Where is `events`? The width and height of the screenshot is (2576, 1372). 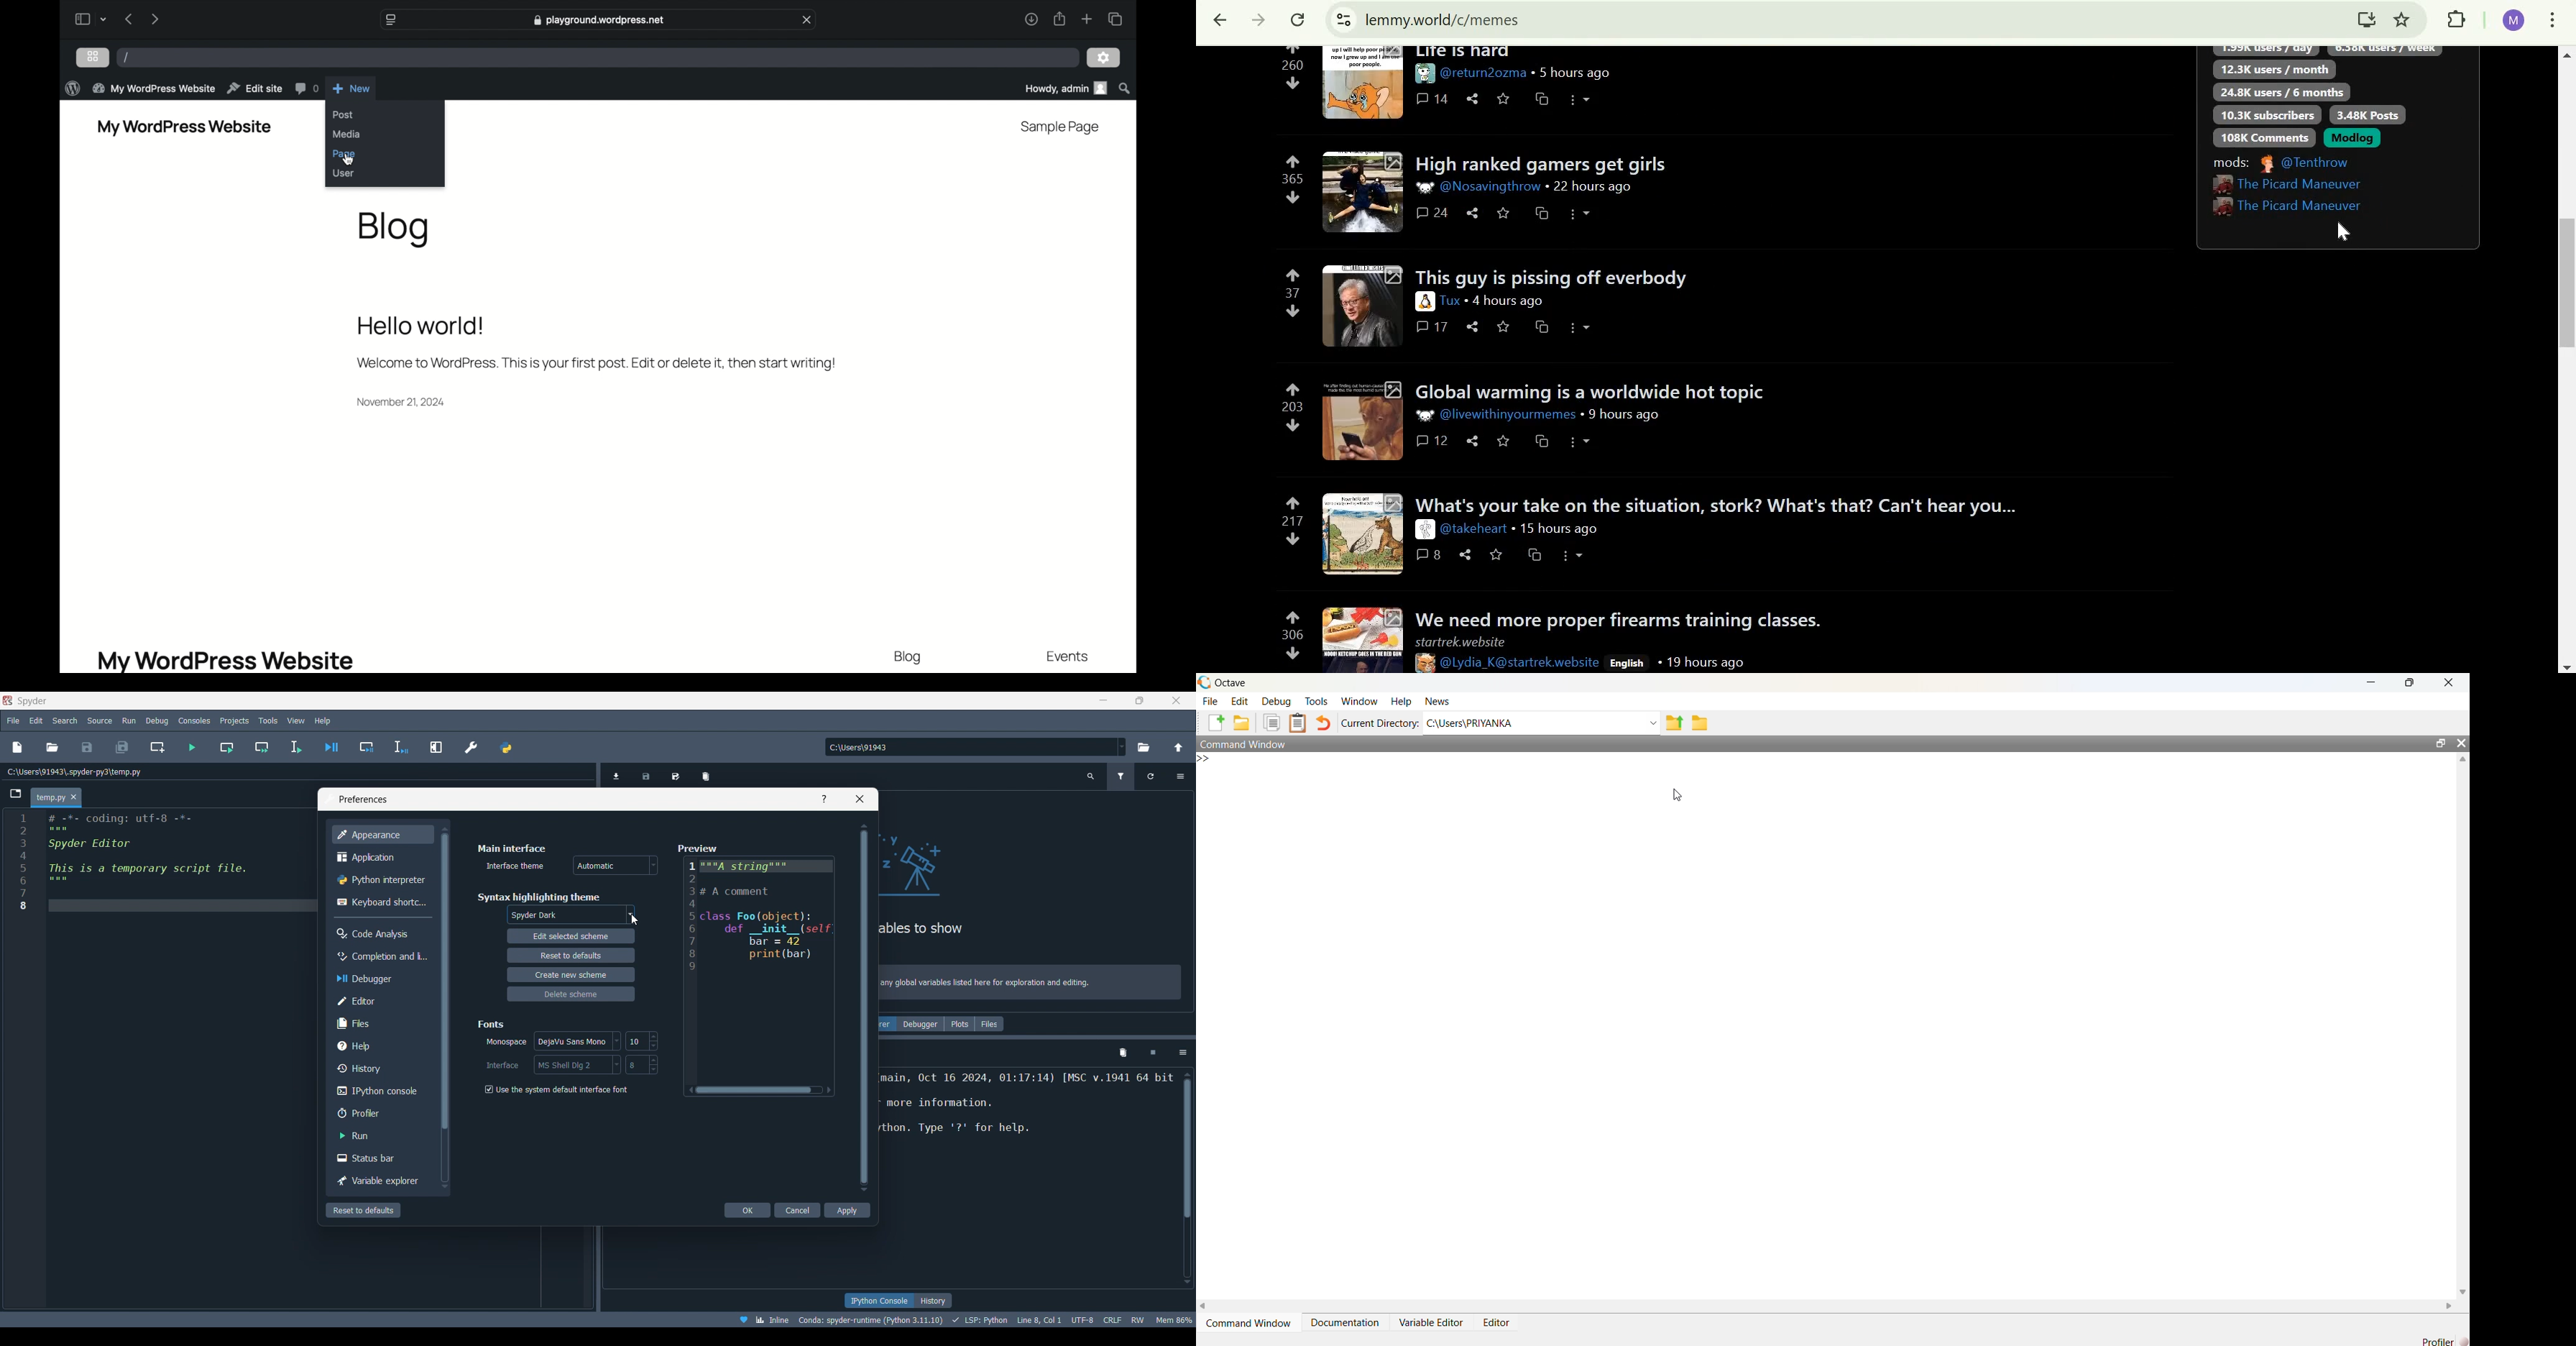
events is located at coordinates (1068, 657).